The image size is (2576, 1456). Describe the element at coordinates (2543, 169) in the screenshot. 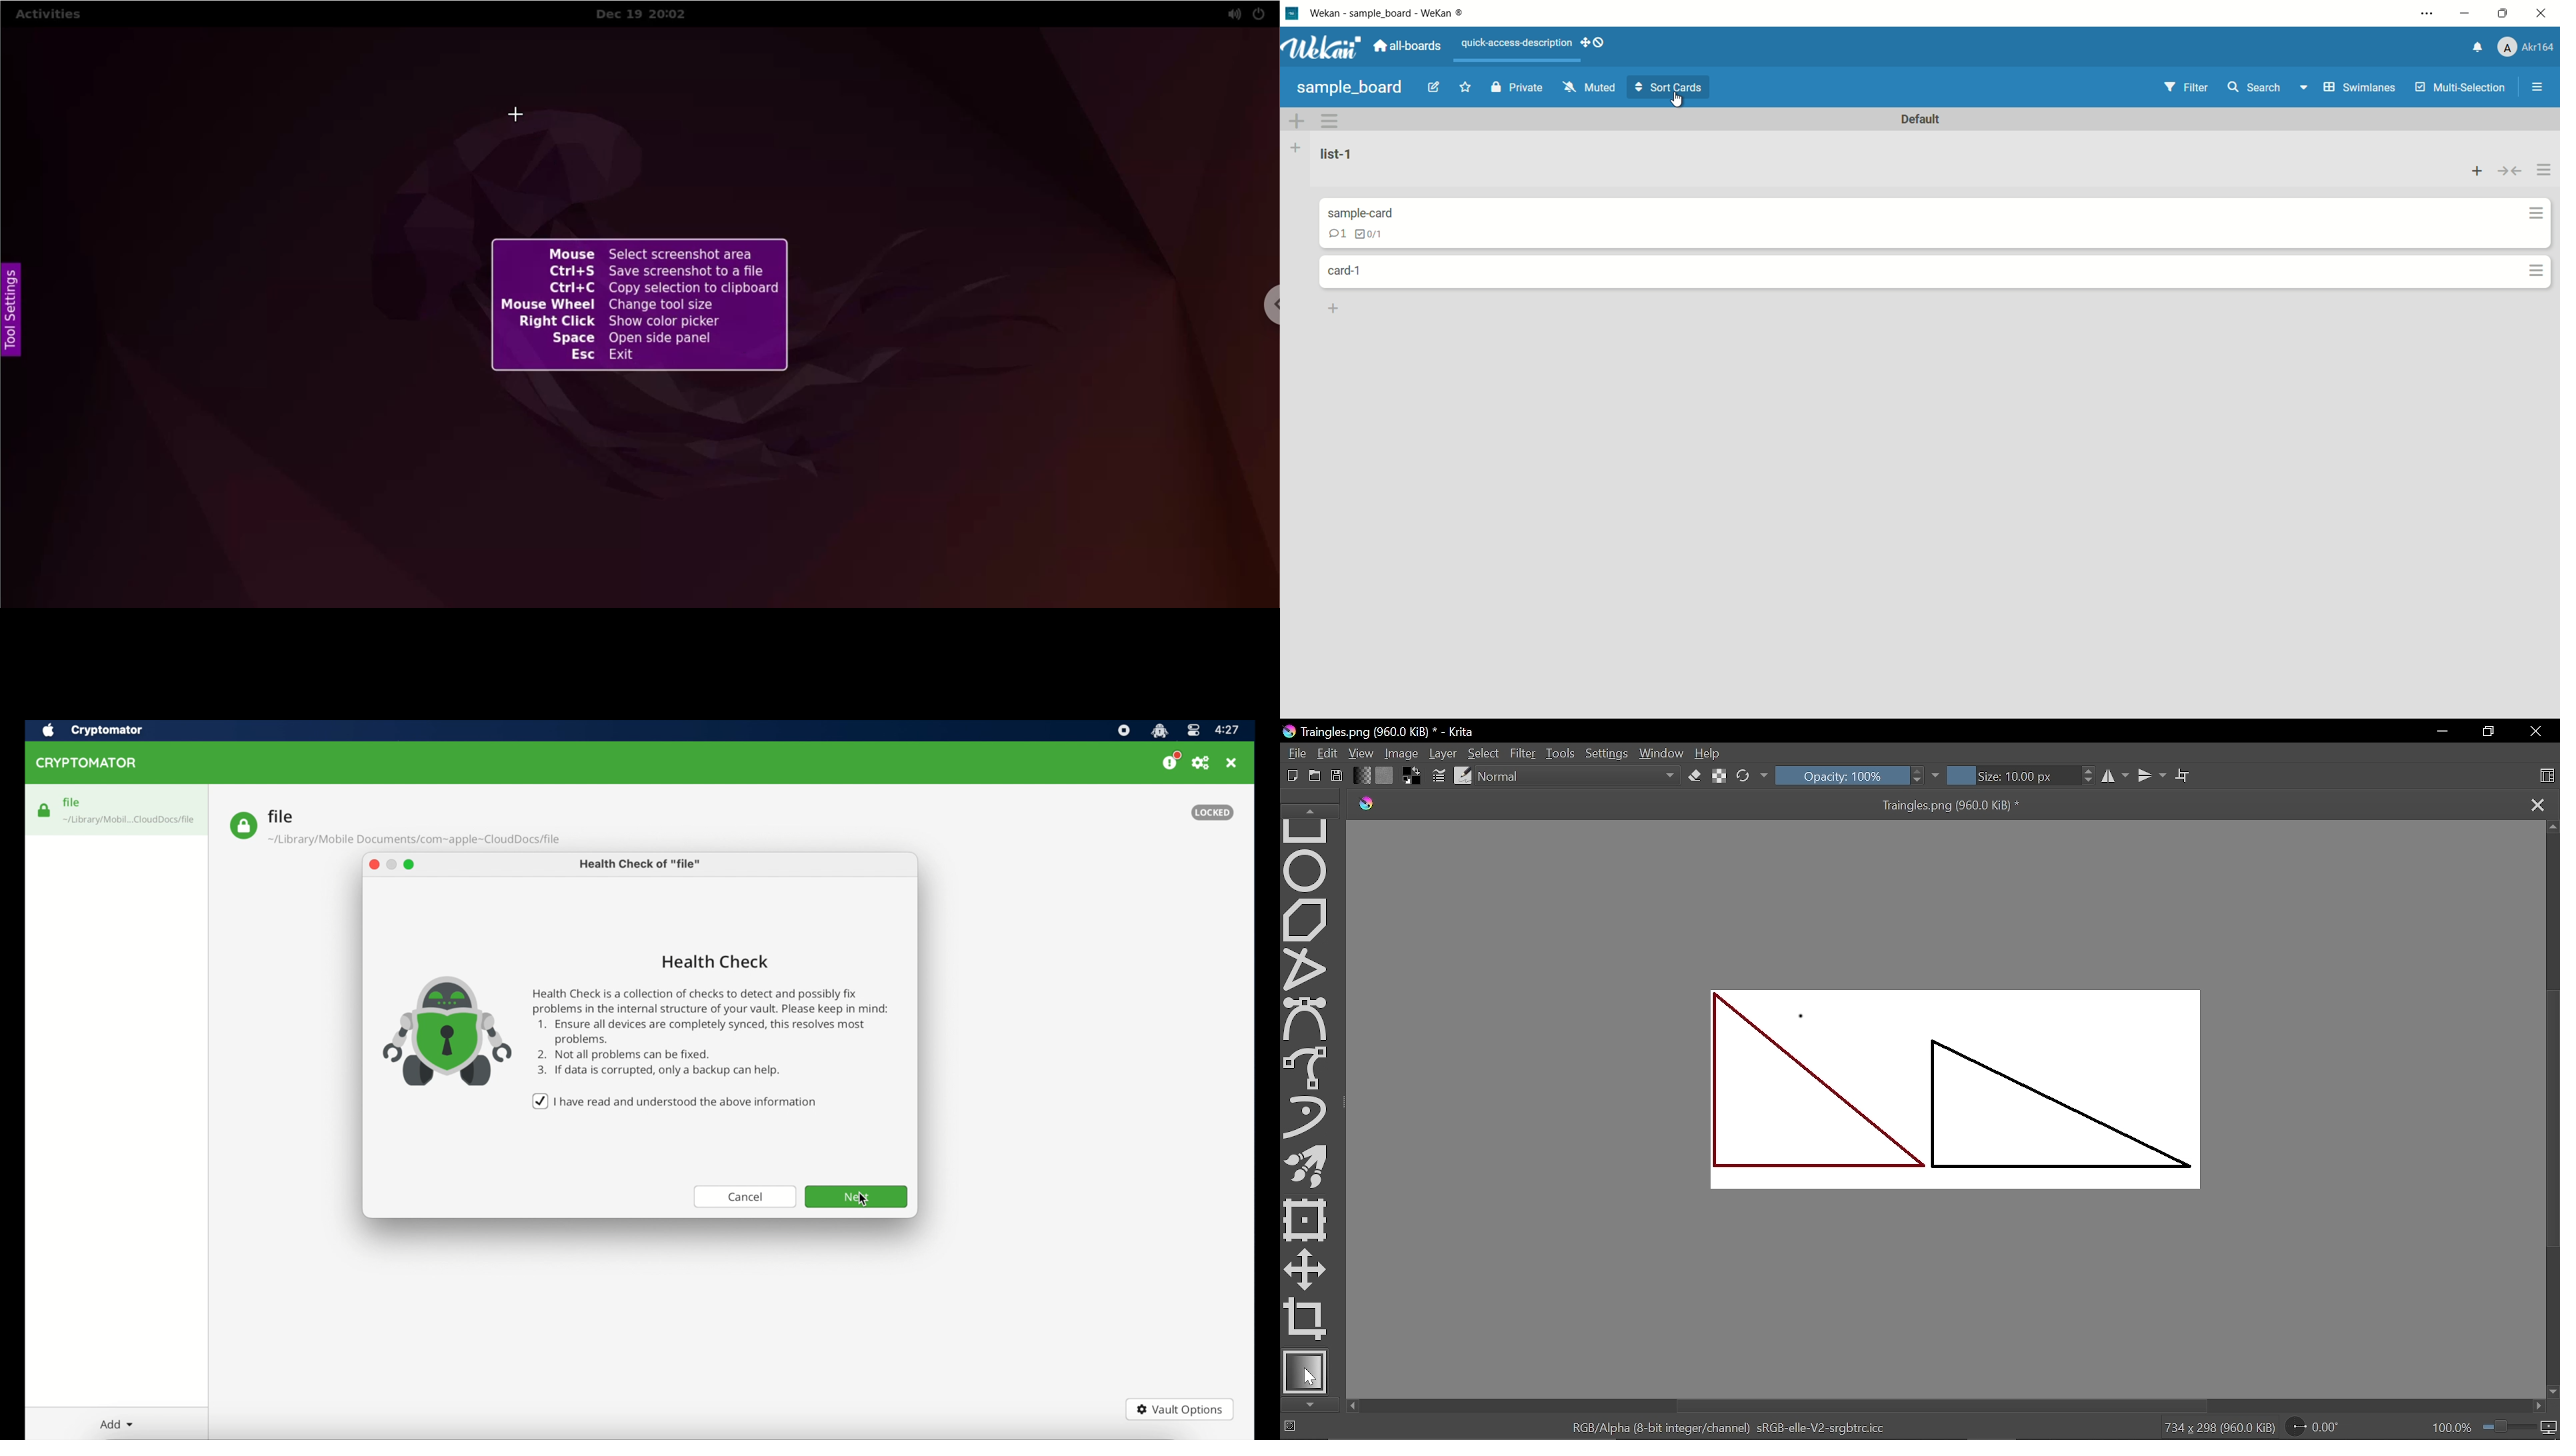

I see `list actions` at that location.